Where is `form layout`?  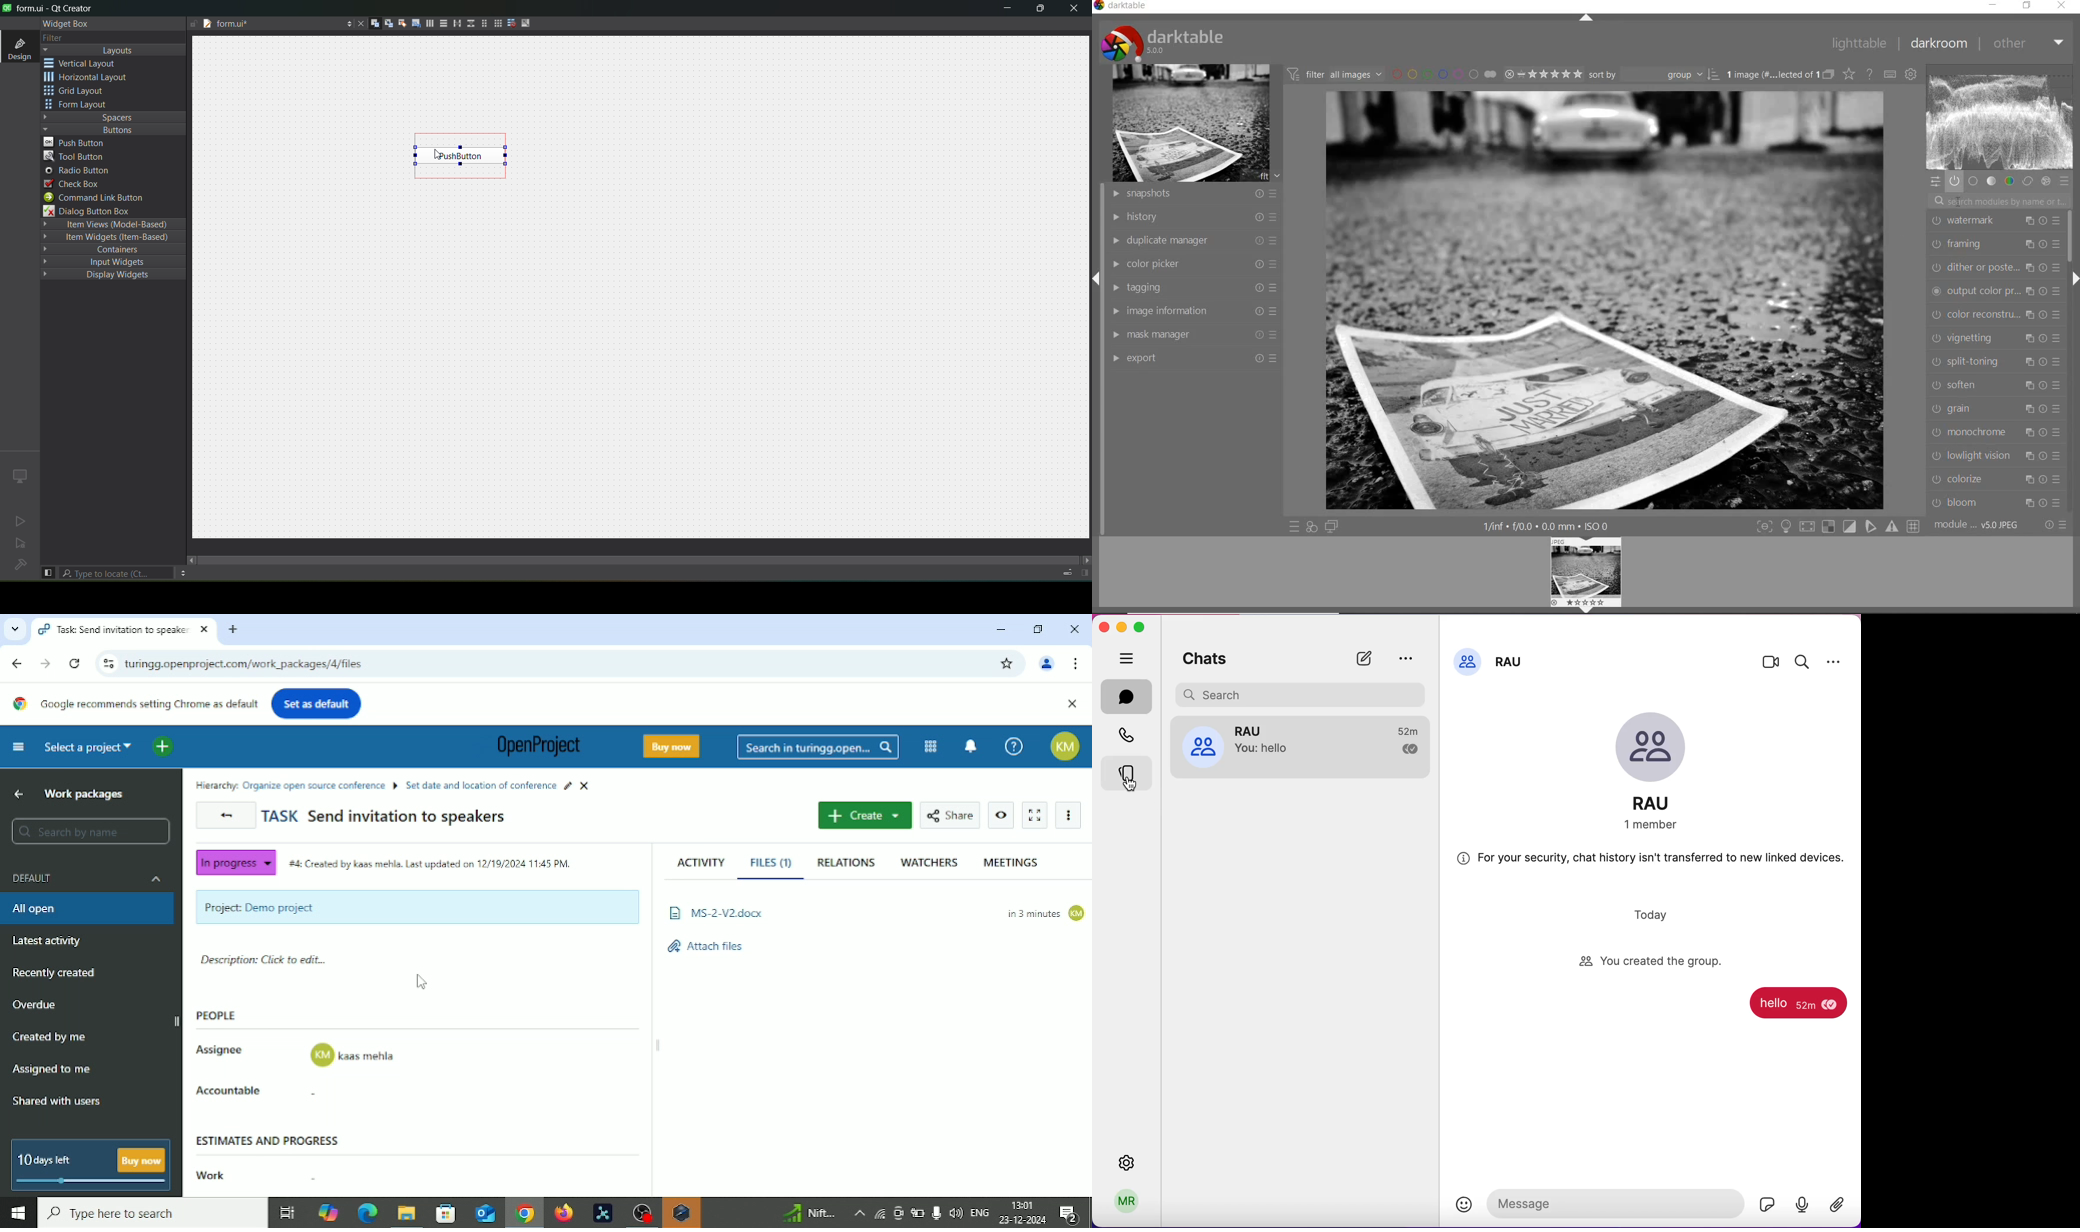 form layout is located at coordinates (78, 105).